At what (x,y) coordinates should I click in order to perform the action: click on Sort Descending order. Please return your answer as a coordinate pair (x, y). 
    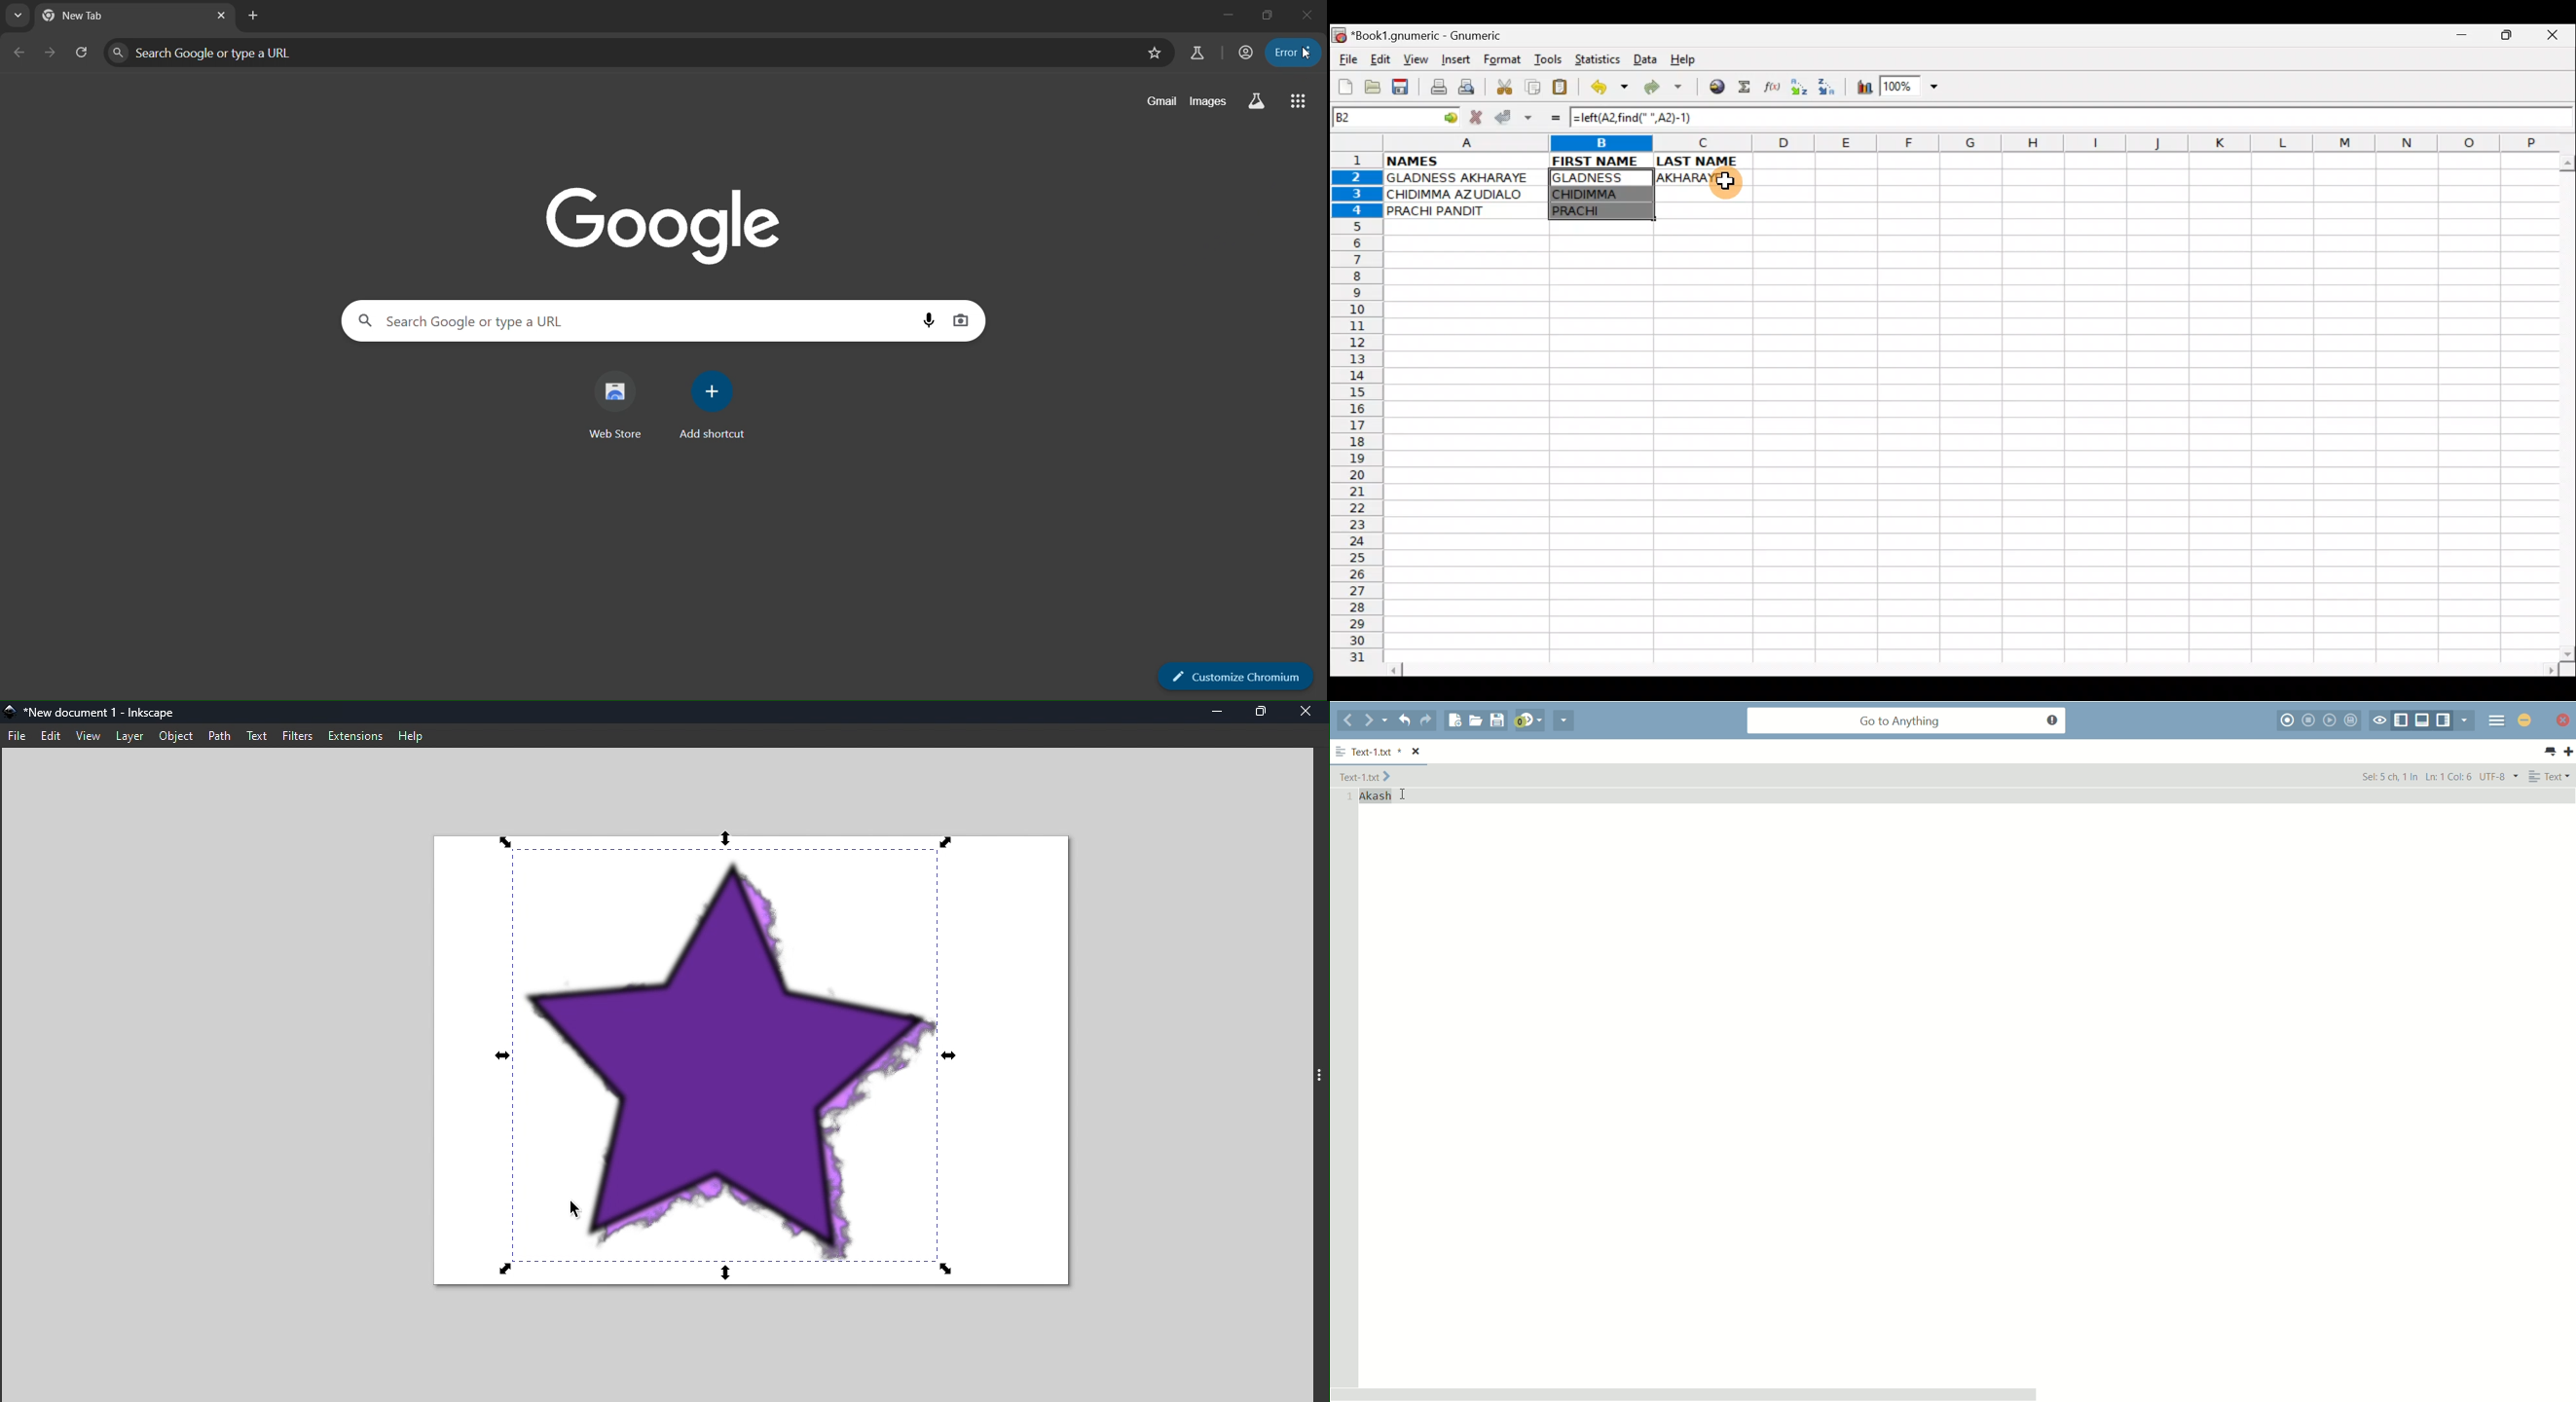
    Looking at the image, I should click on (1830, 90).